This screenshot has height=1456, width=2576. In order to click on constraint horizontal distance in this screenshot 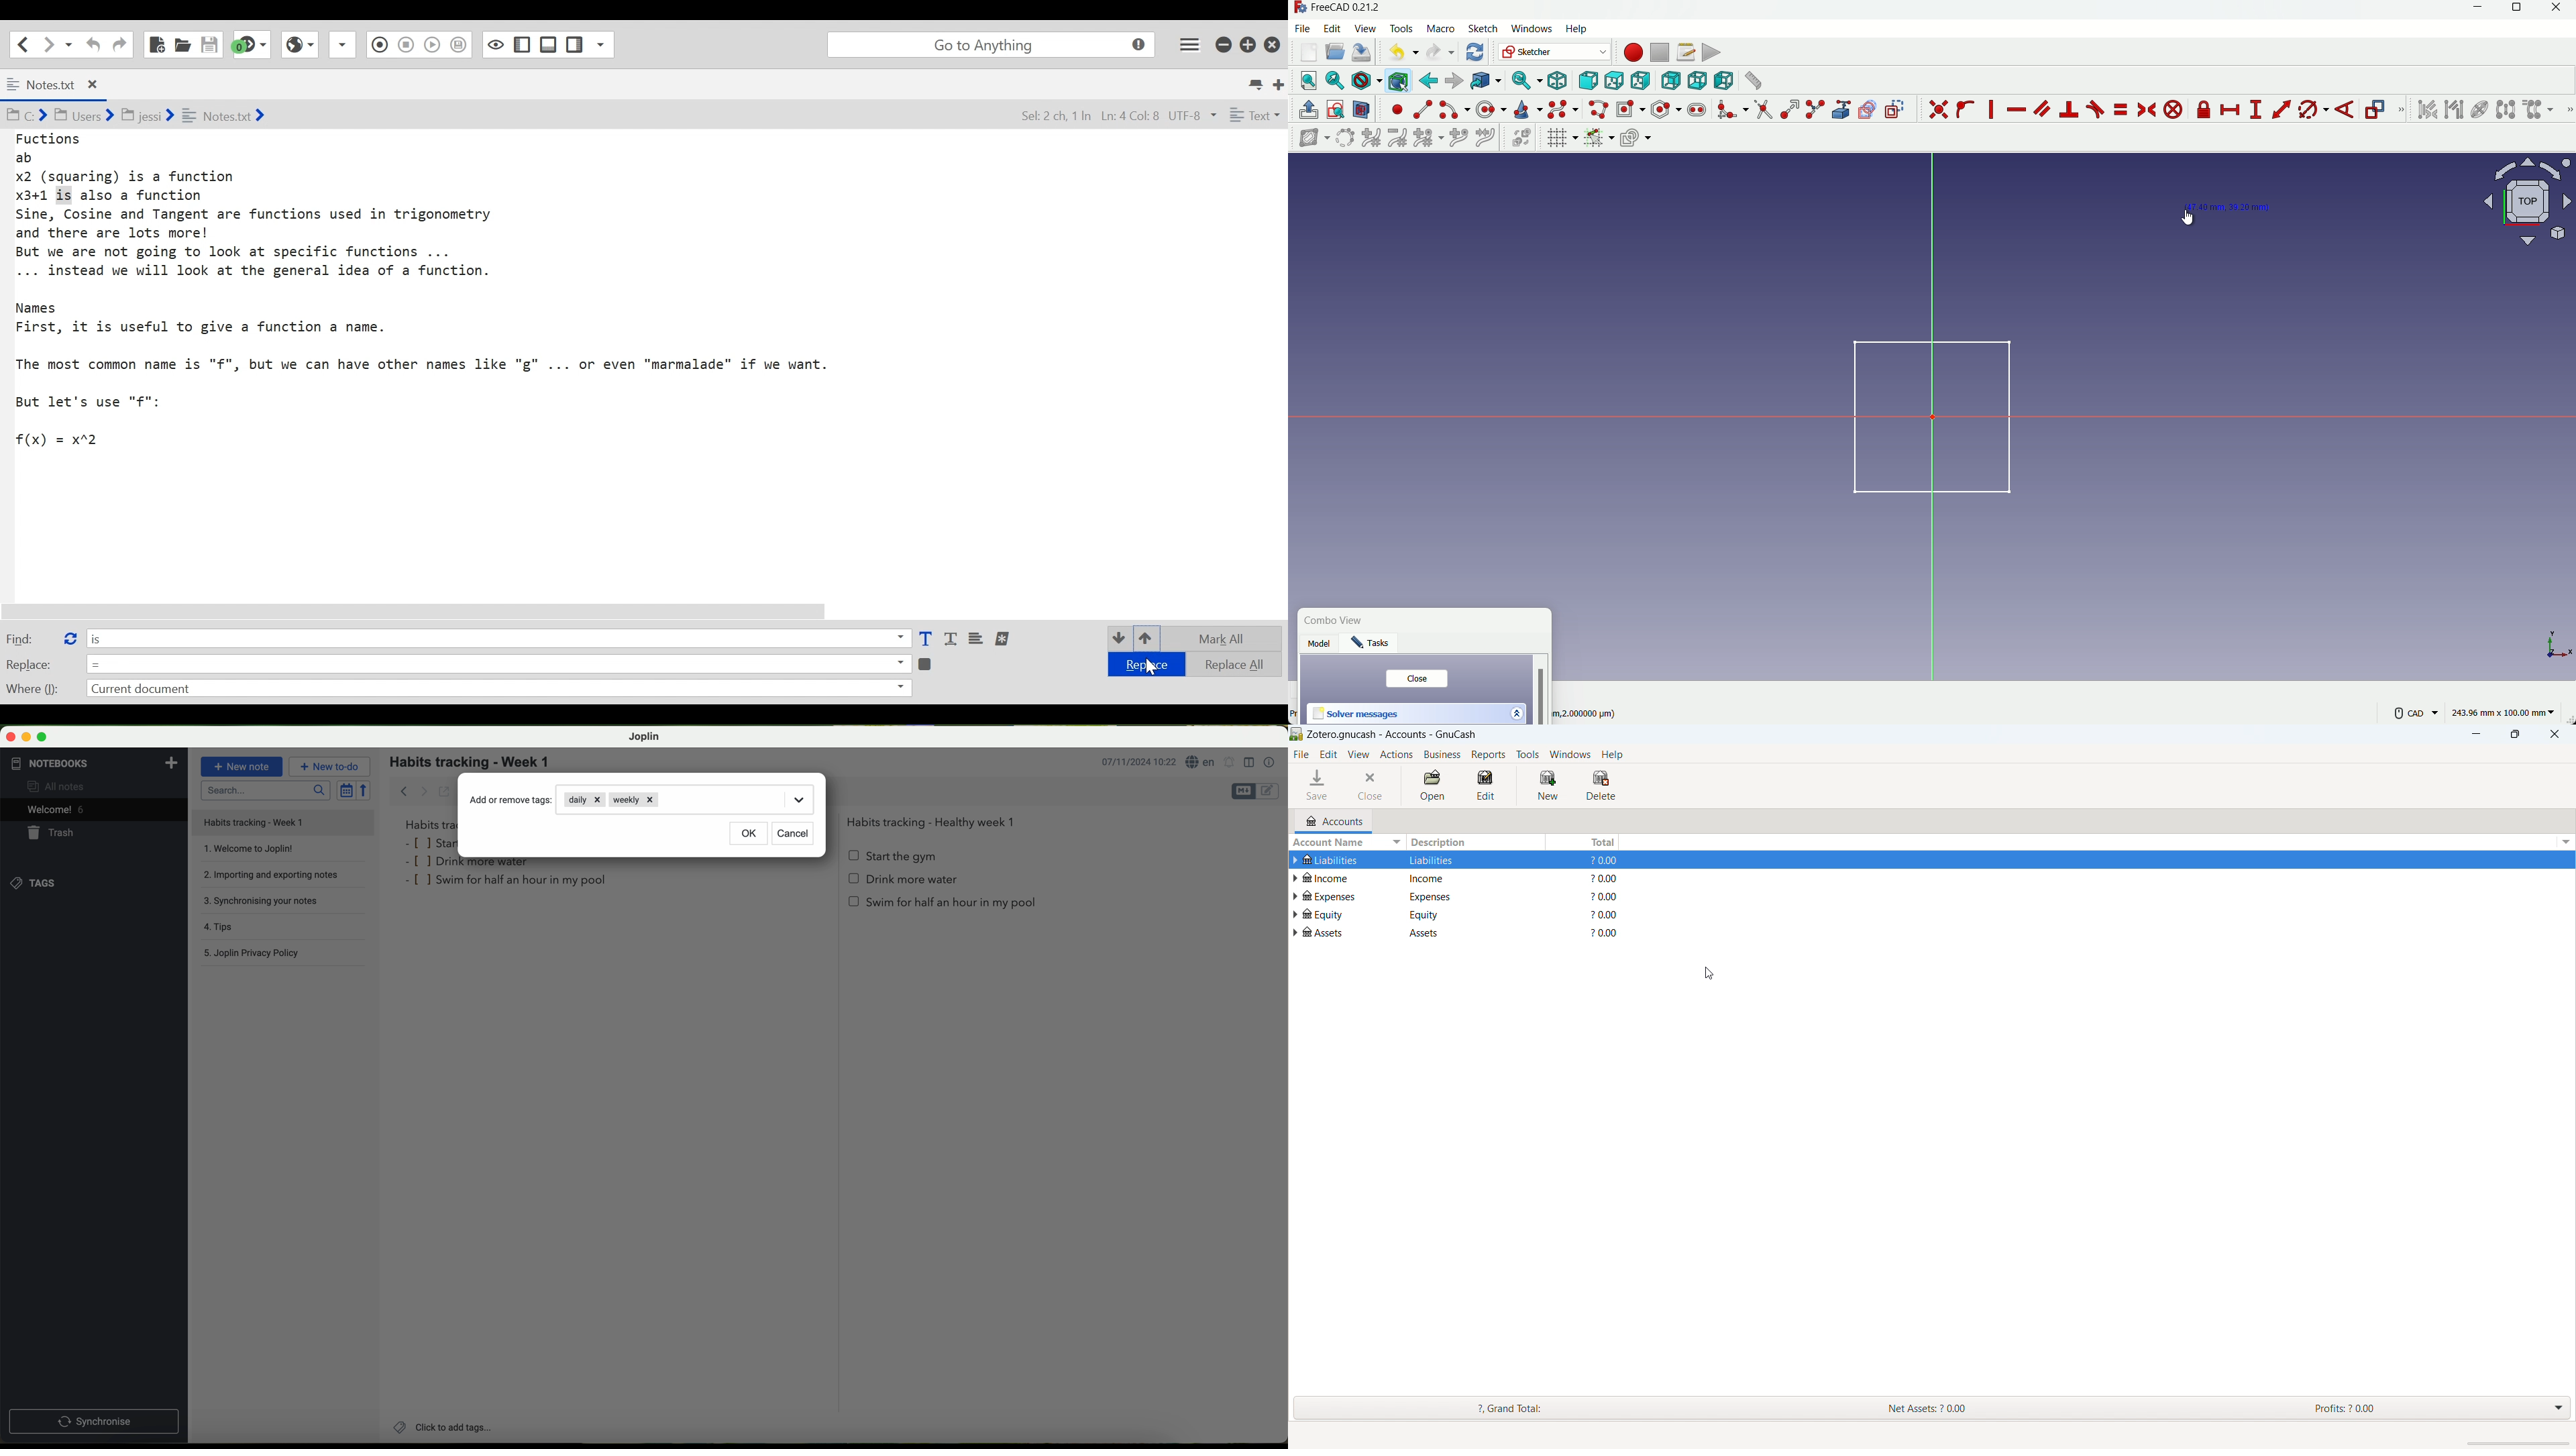, I will do `click(2231, 110)`.